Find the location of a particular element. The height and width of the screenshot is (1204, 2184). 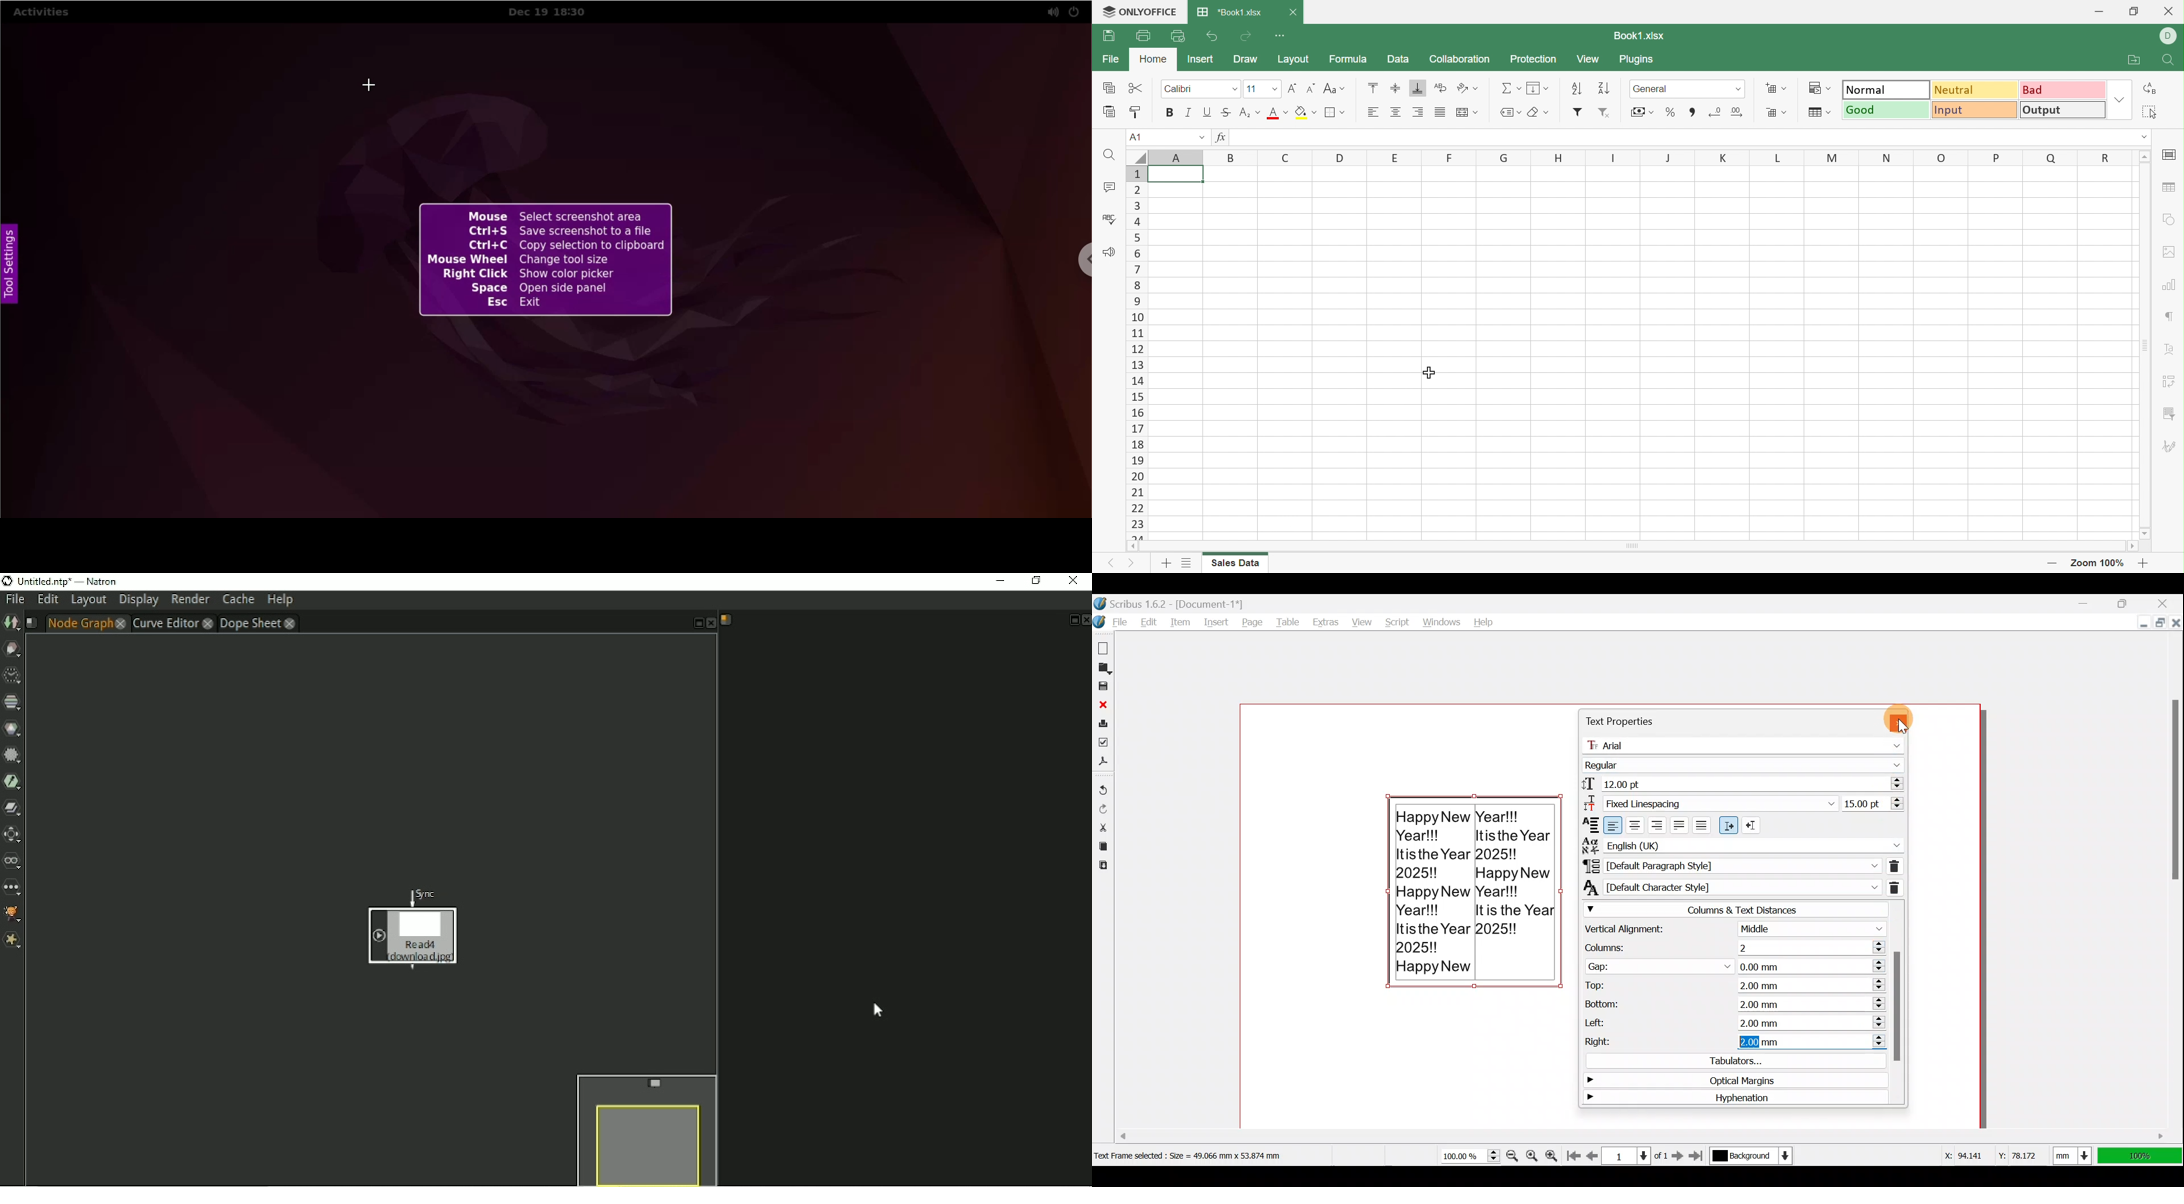

Percentage style is located at coordinates (1672, 113).